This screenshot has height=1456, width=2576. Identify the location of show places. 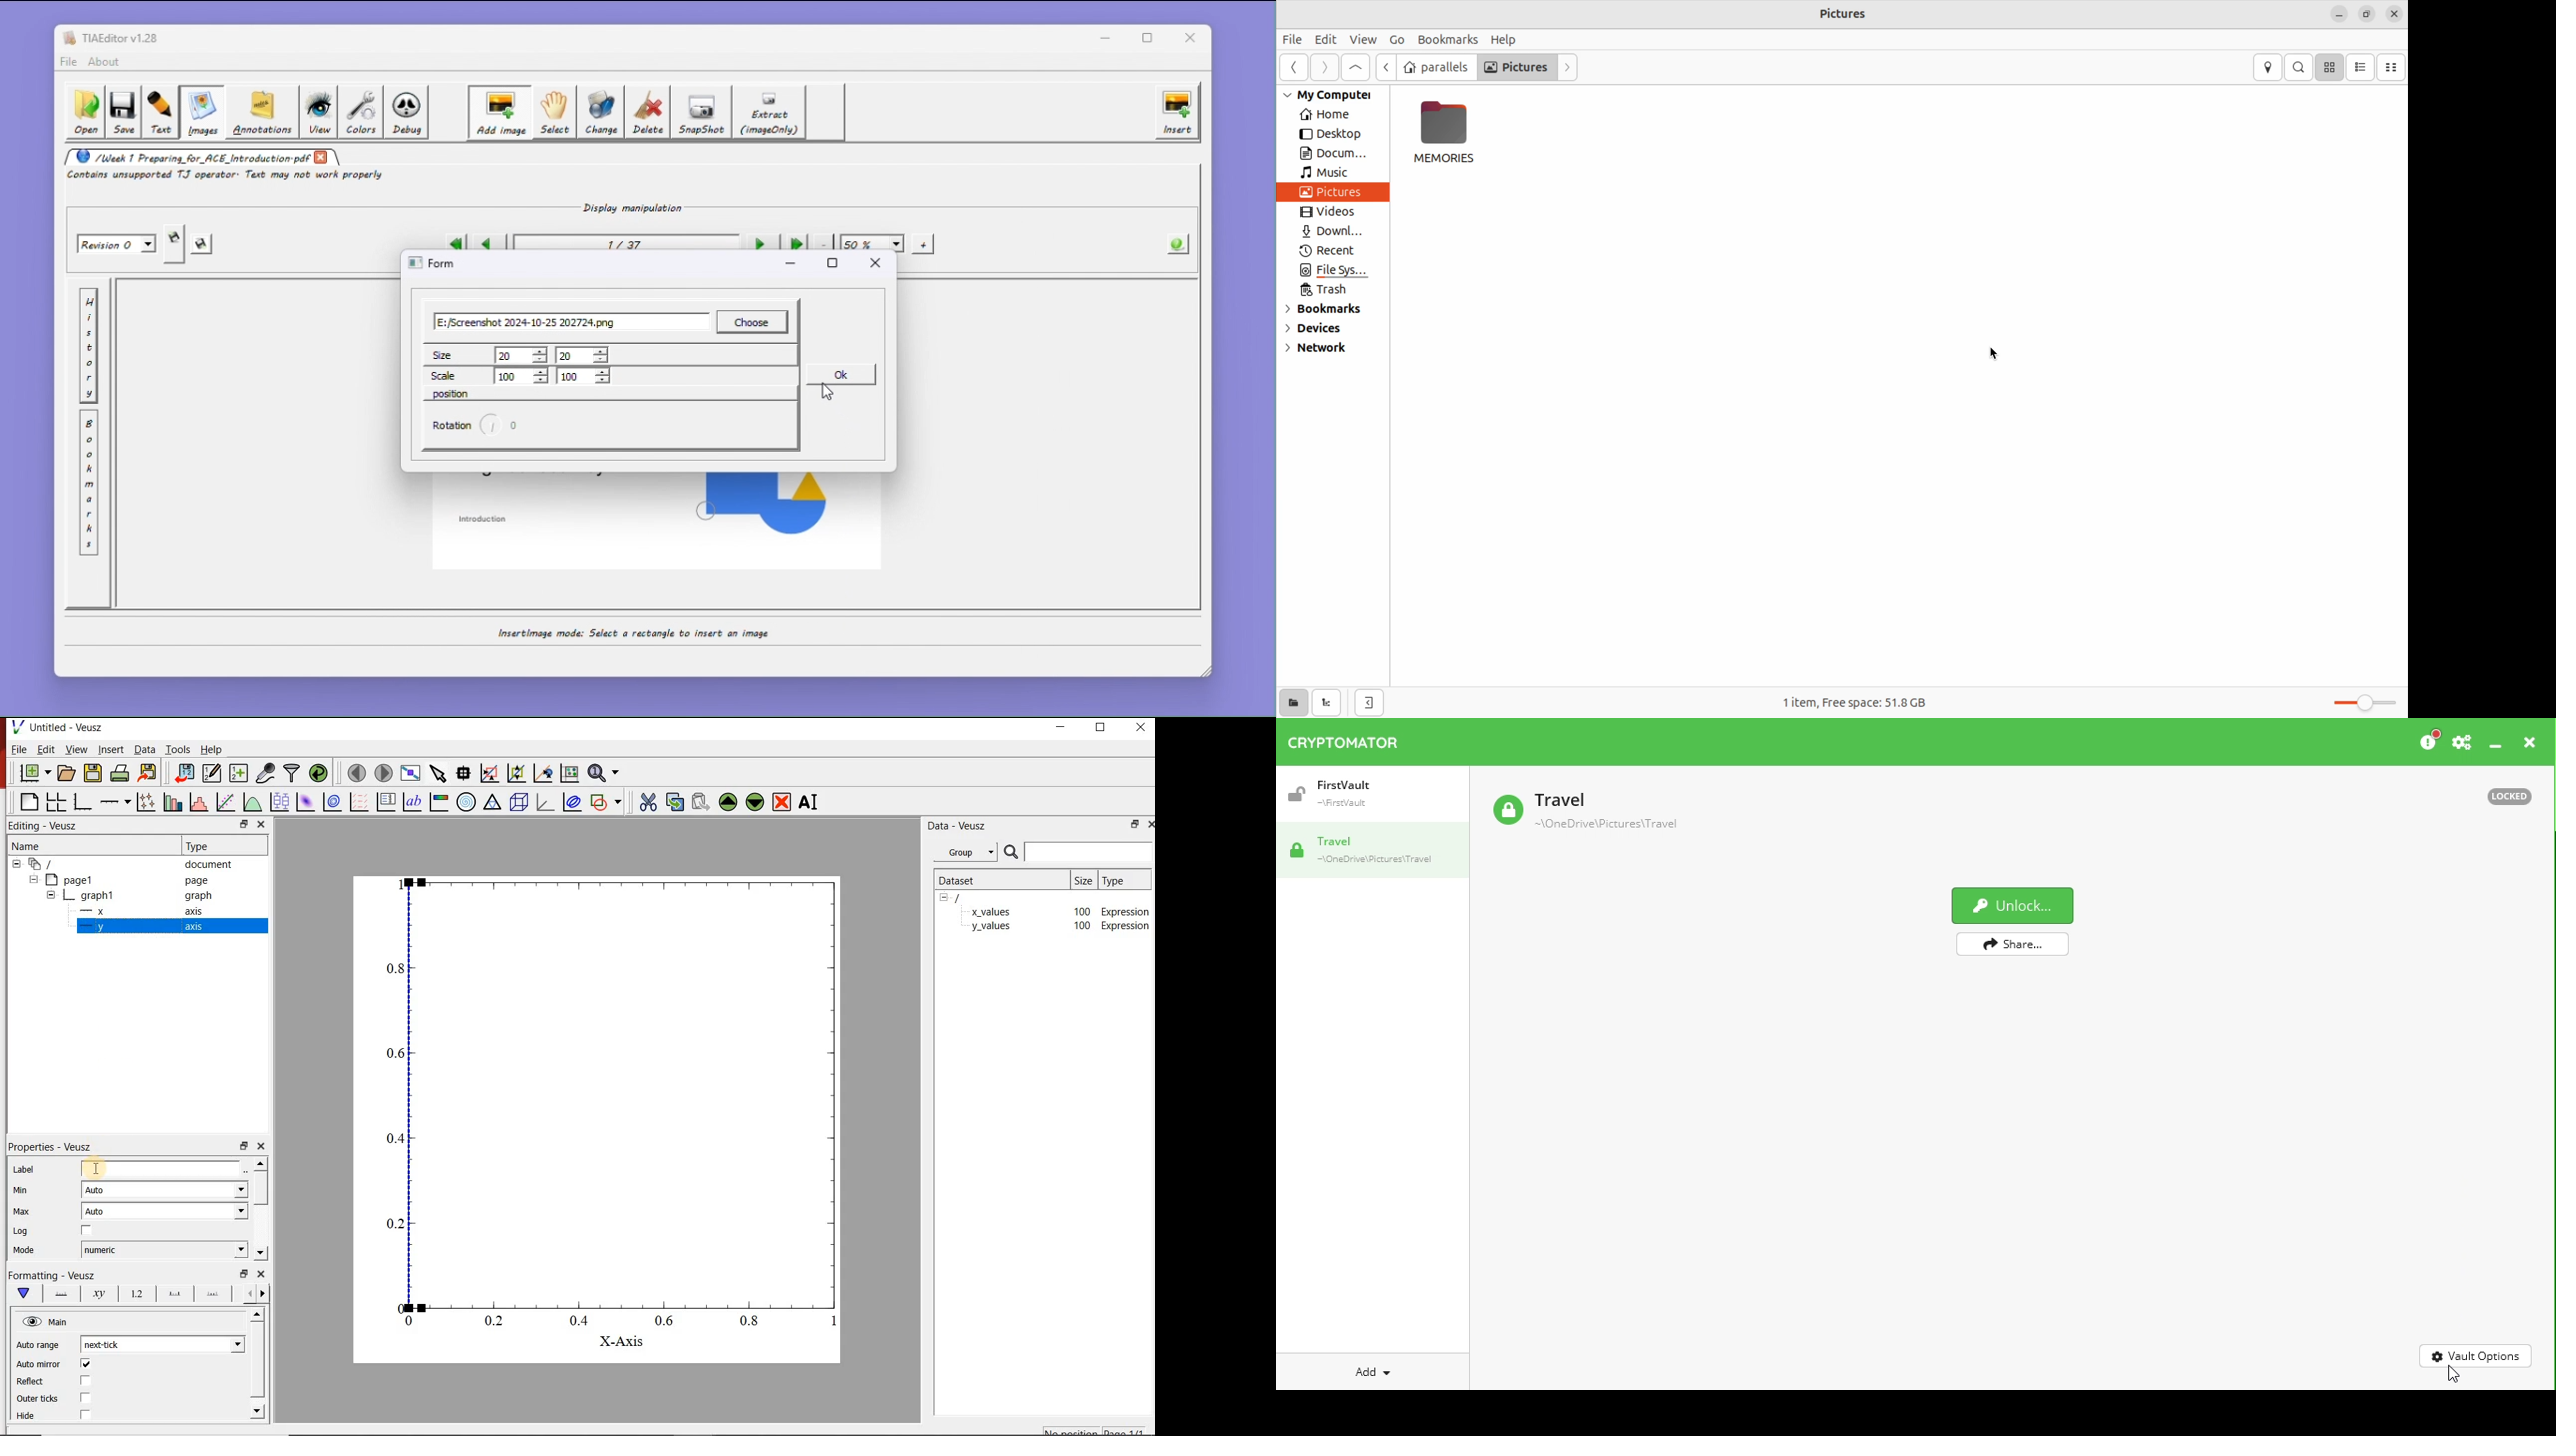
(1291, 704).